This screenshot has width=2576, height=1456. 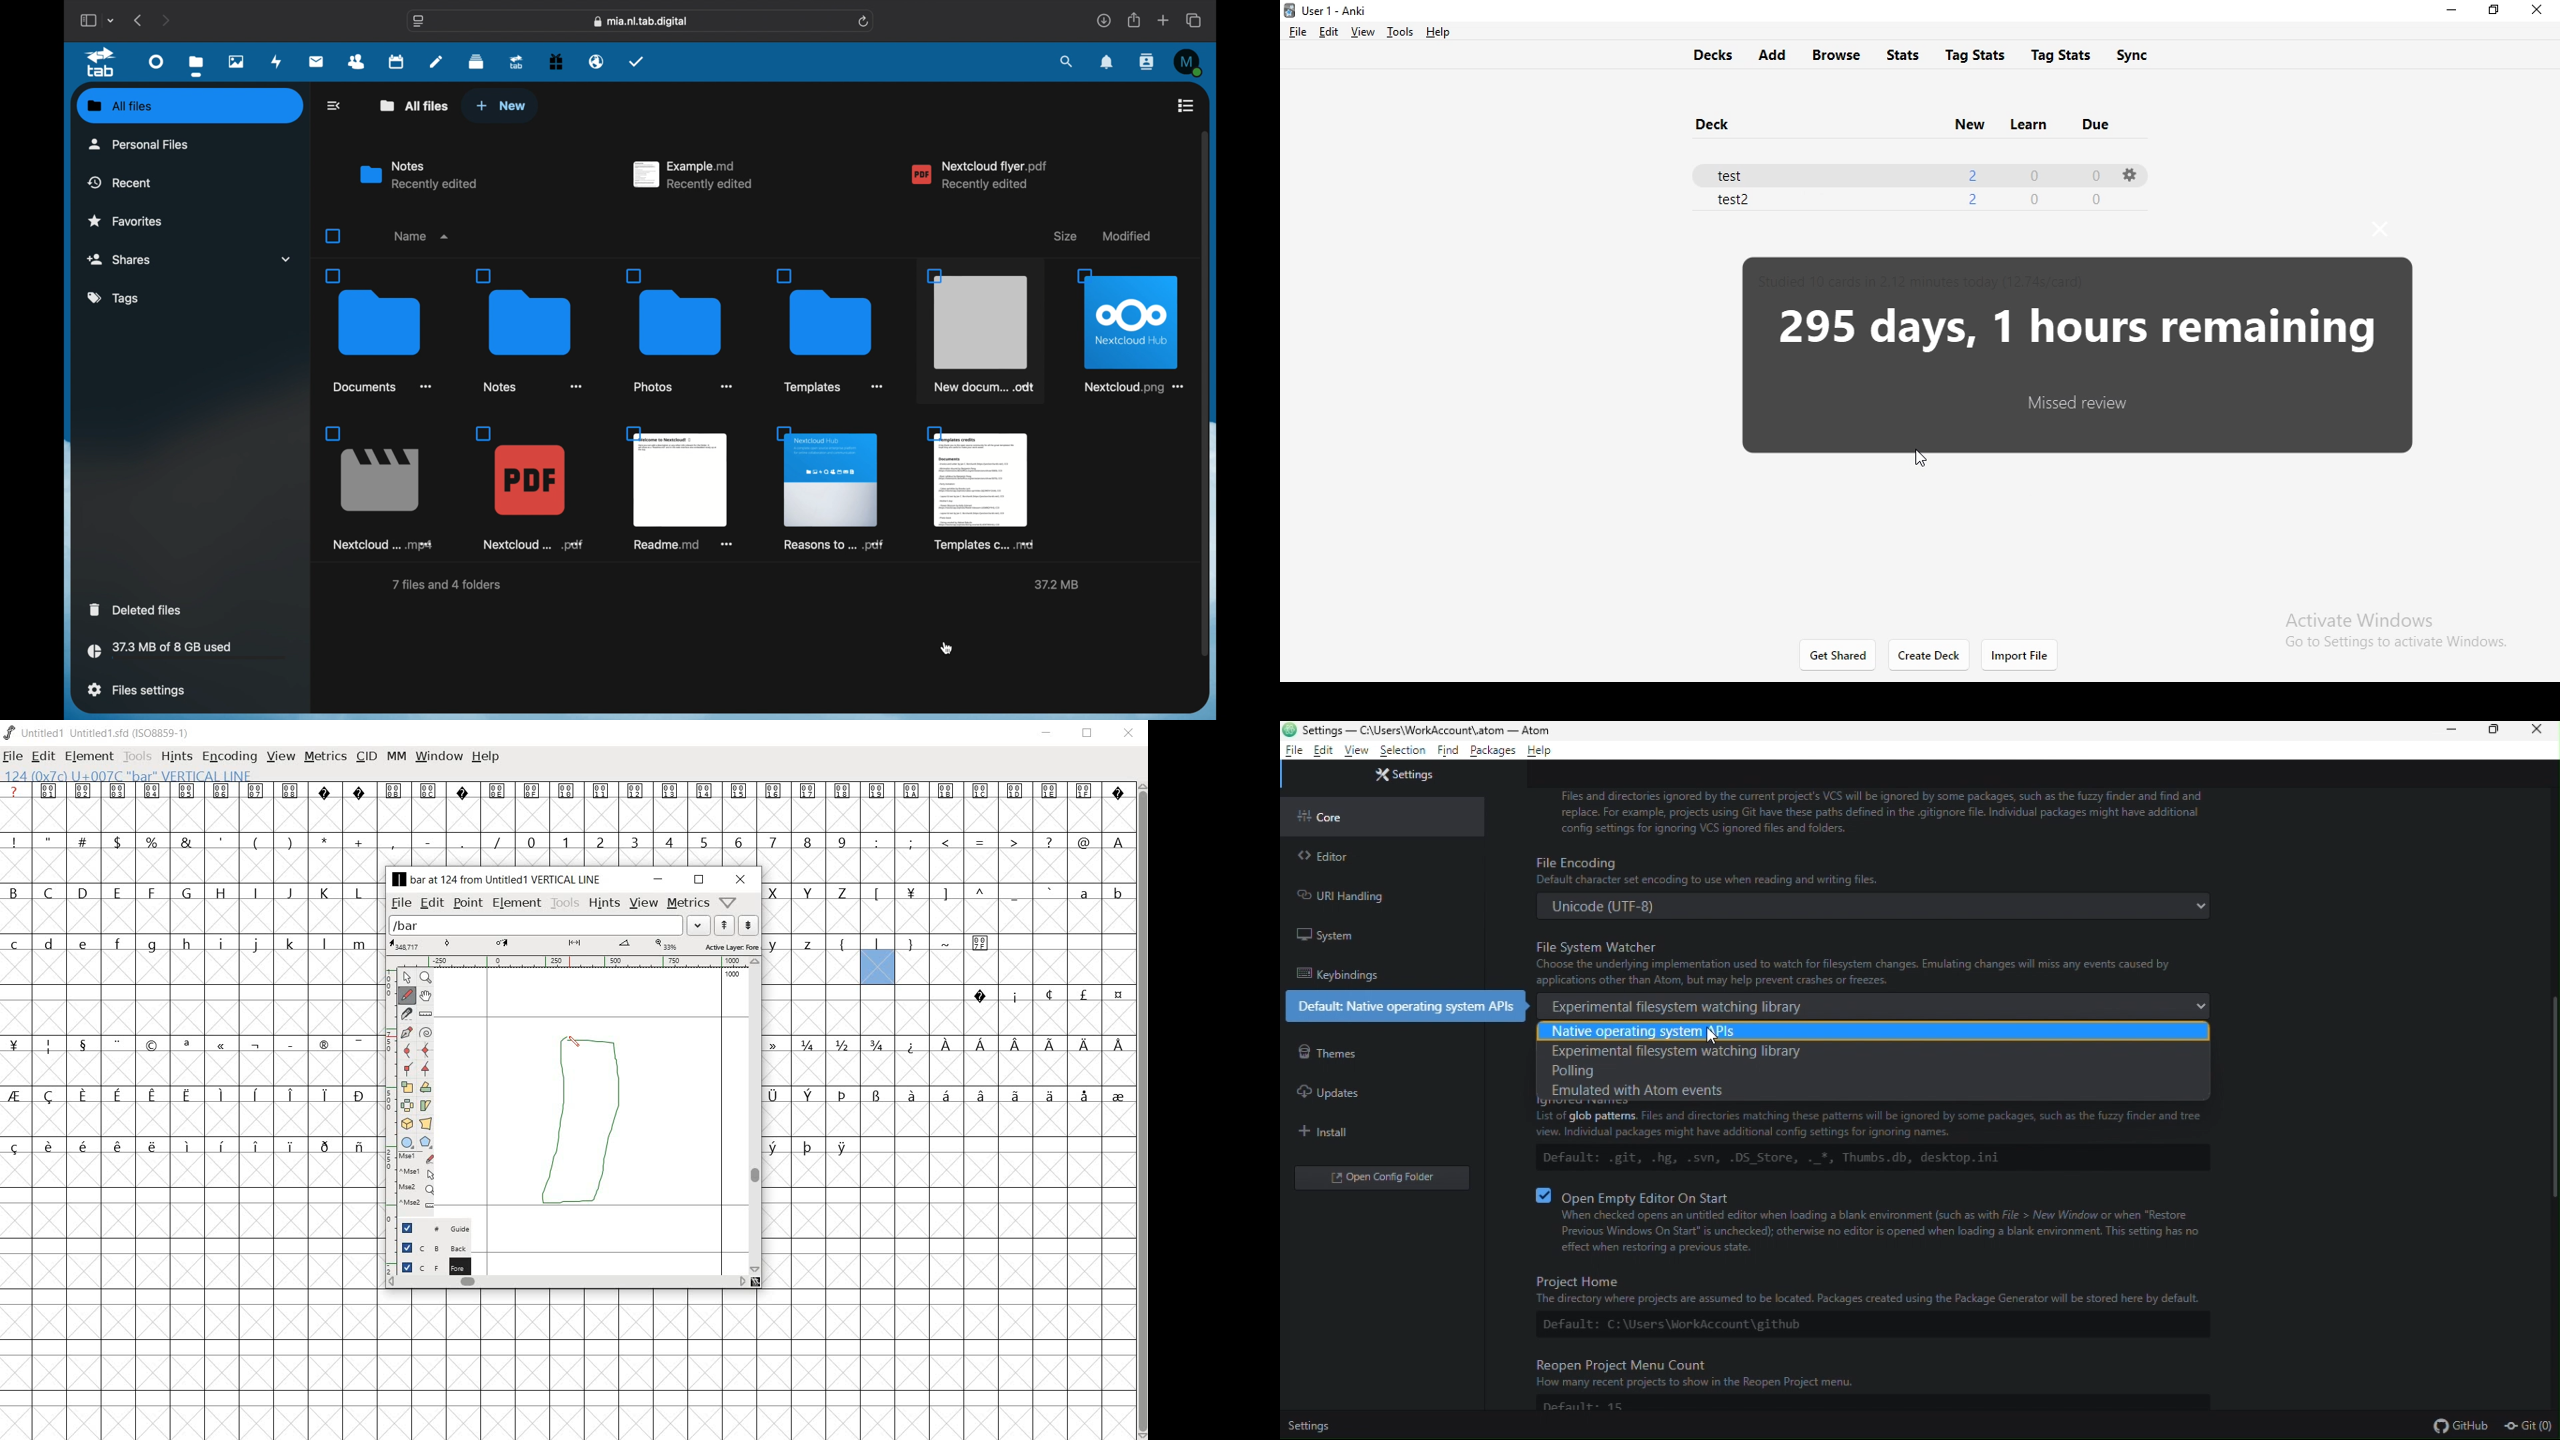 What do you see at coordinates (405, 1012) in the screenshot?
I see `cut splines in two` at bounding box center [405, 1012].